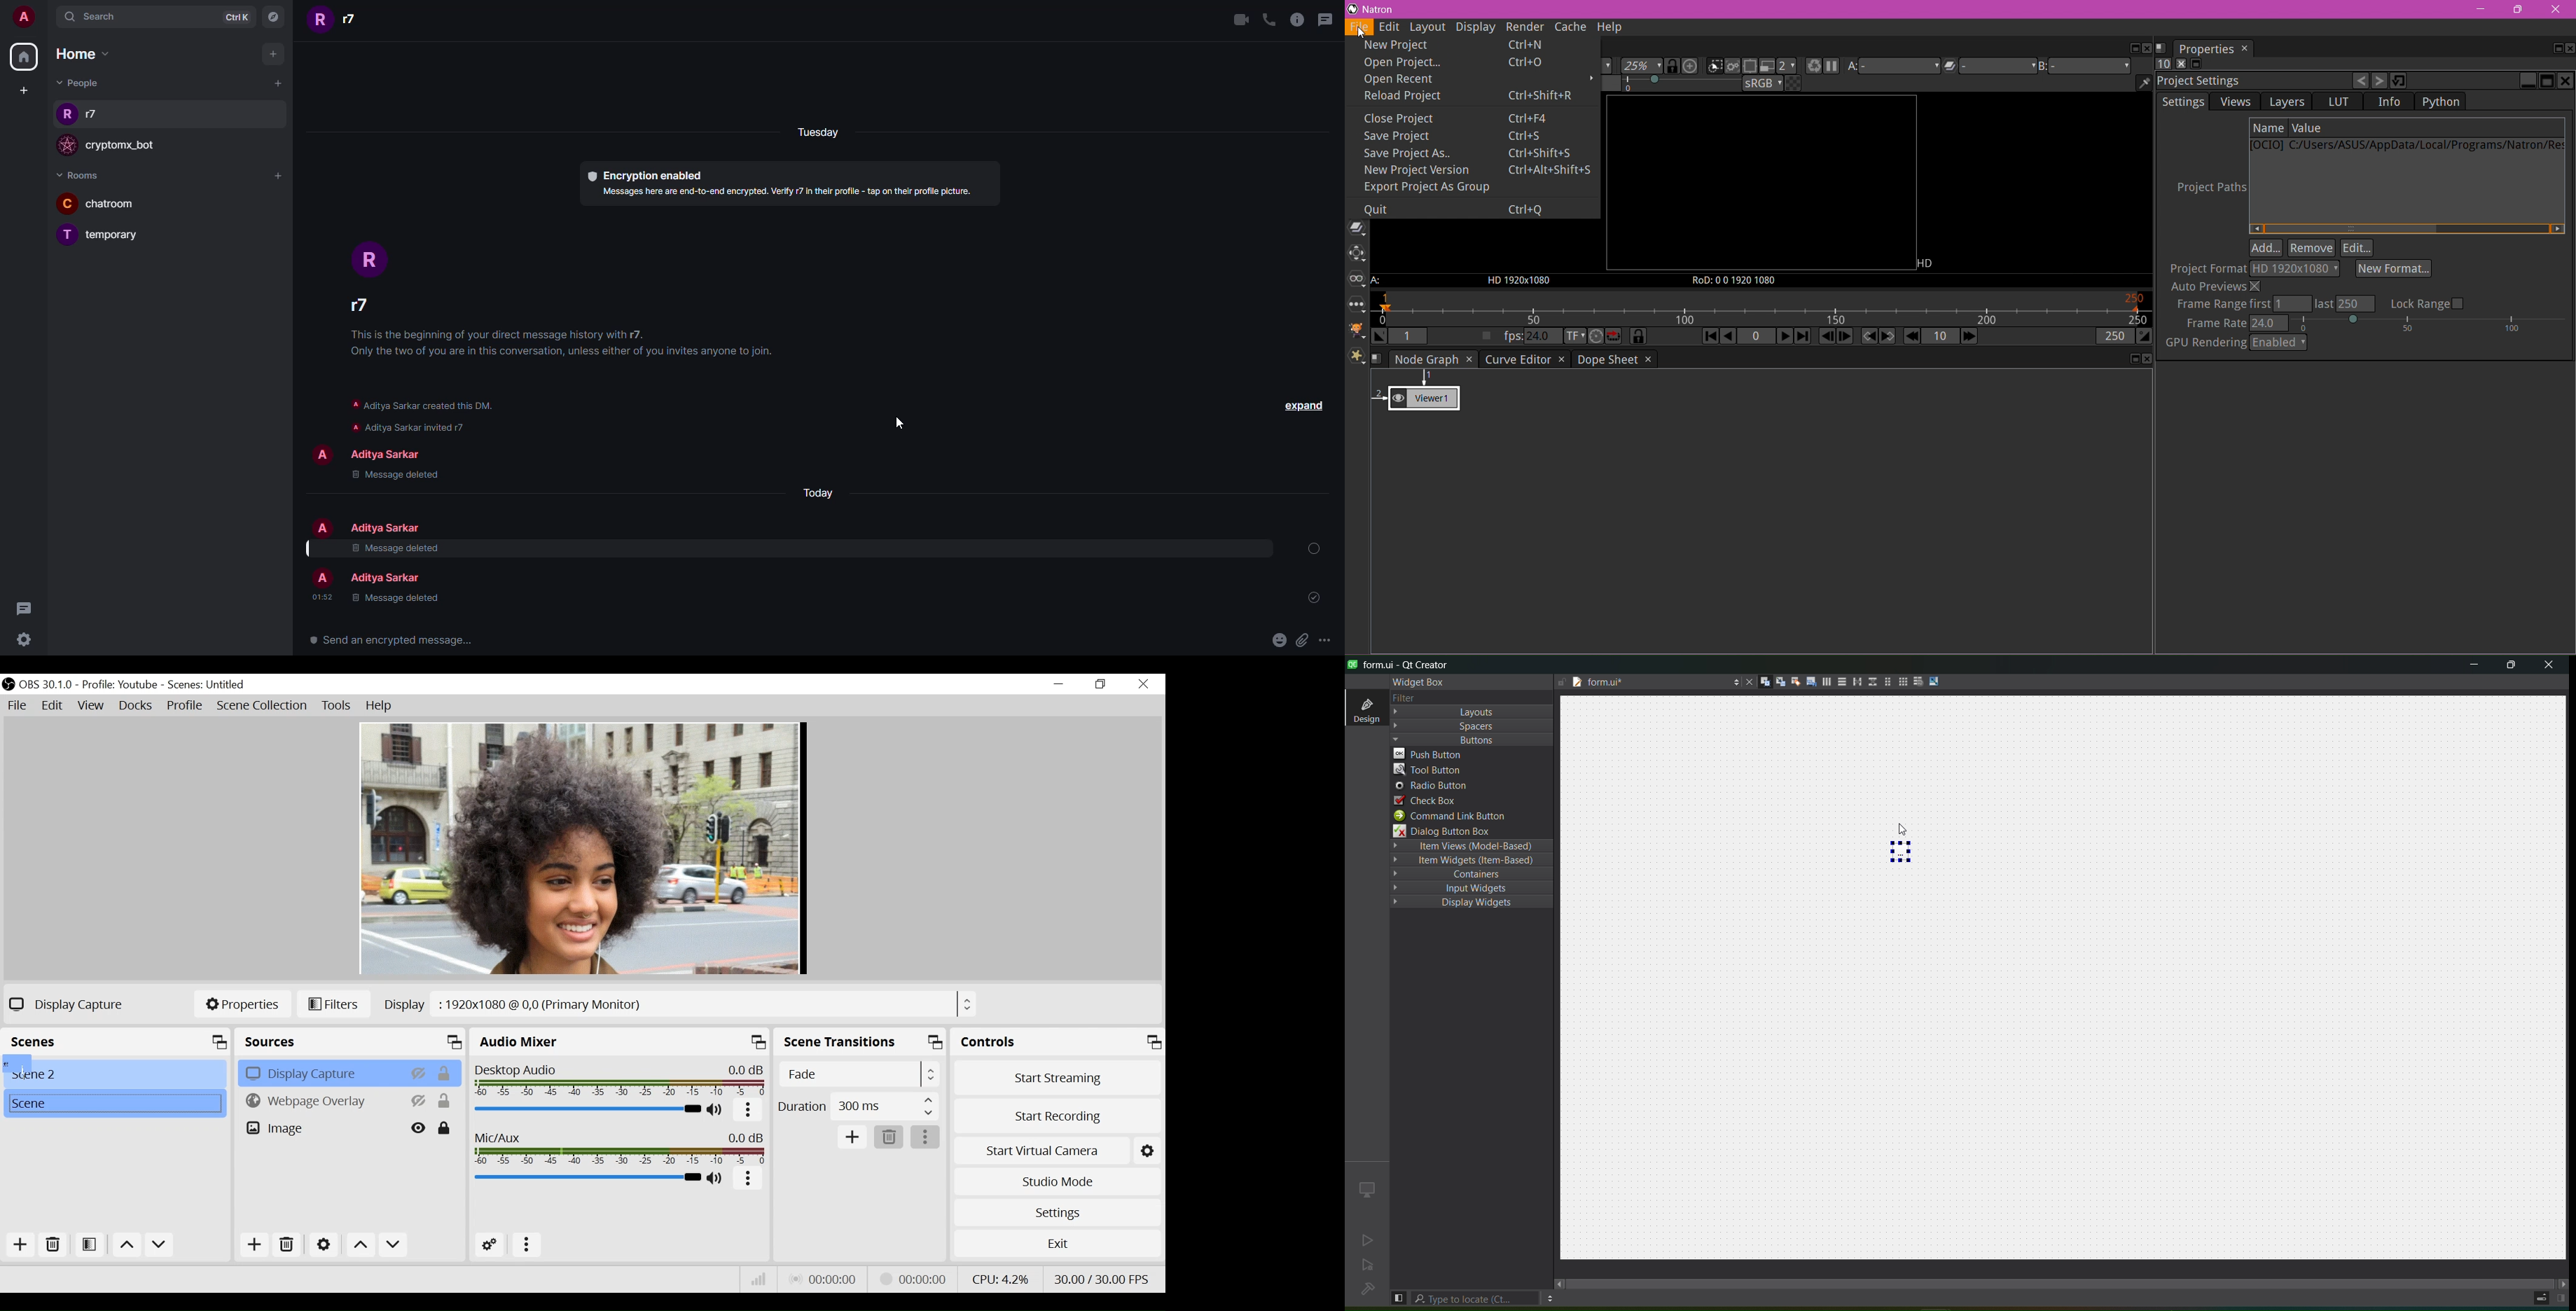  Describe the element at coordinates (1472, 875) in the screenshot. I see `containers` at that location.